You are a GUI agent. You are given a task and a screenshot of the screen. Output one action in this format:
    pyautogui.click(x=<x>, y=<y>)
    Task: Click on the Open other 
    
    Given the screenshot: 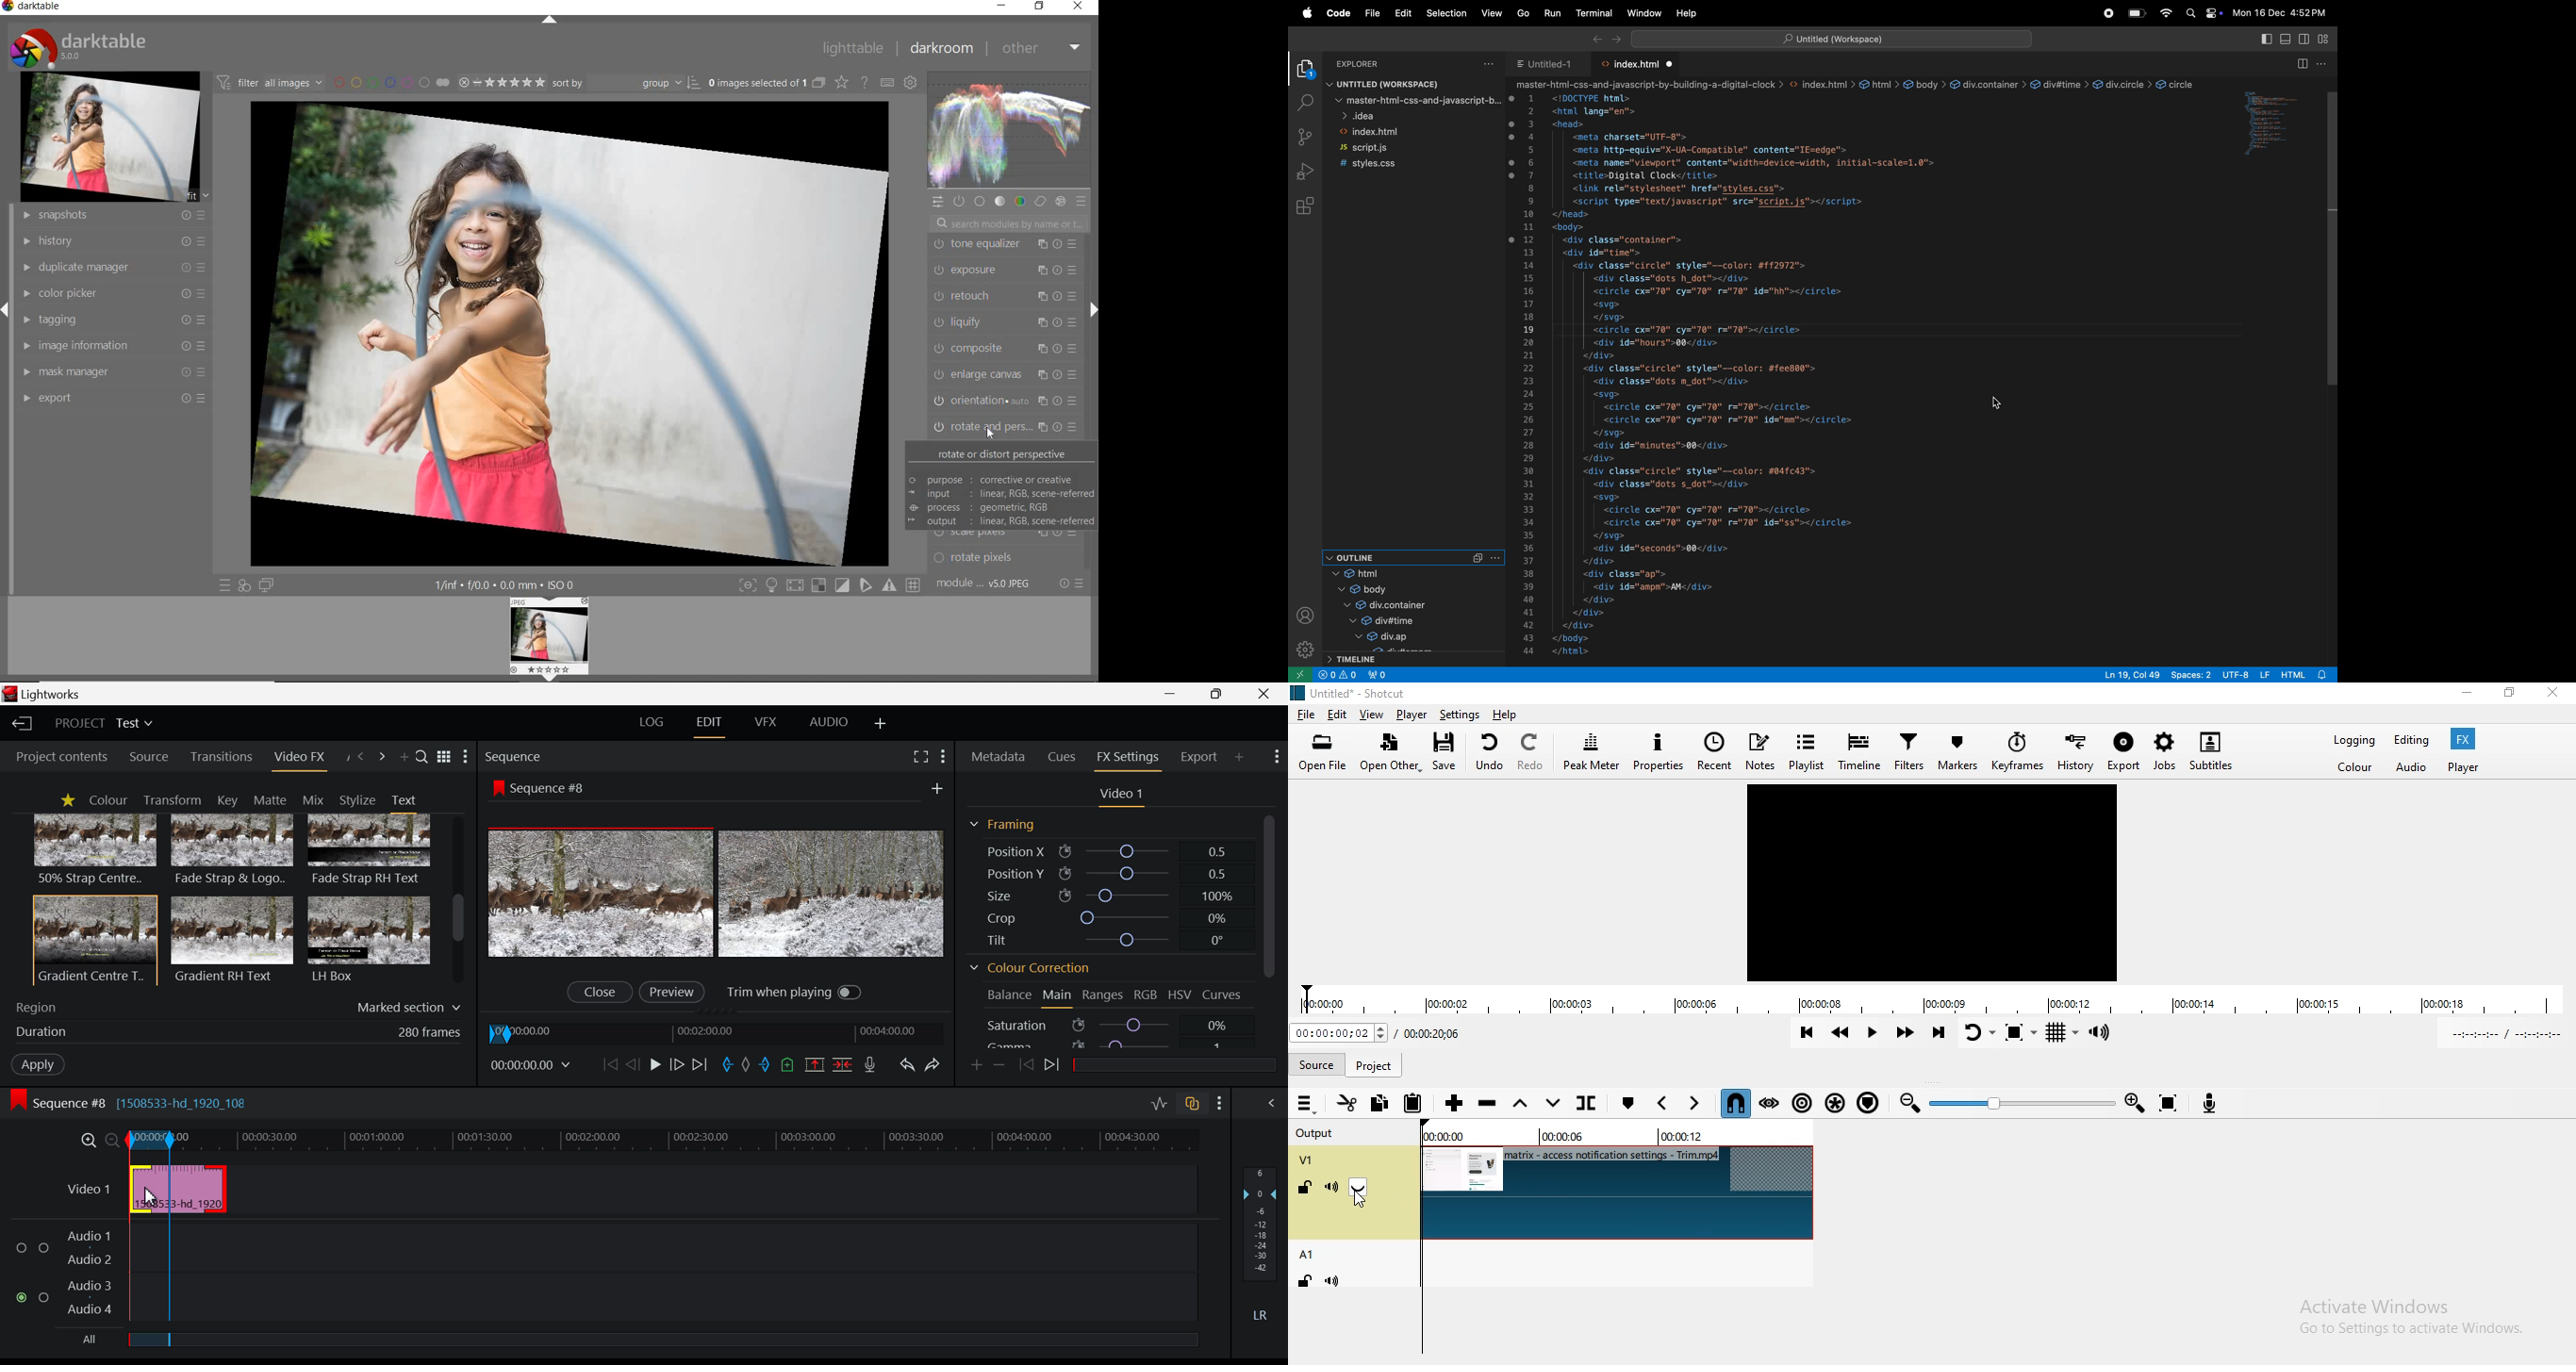 What is the action you would take?
    pyautogui.click(x=1392, y=754)
    